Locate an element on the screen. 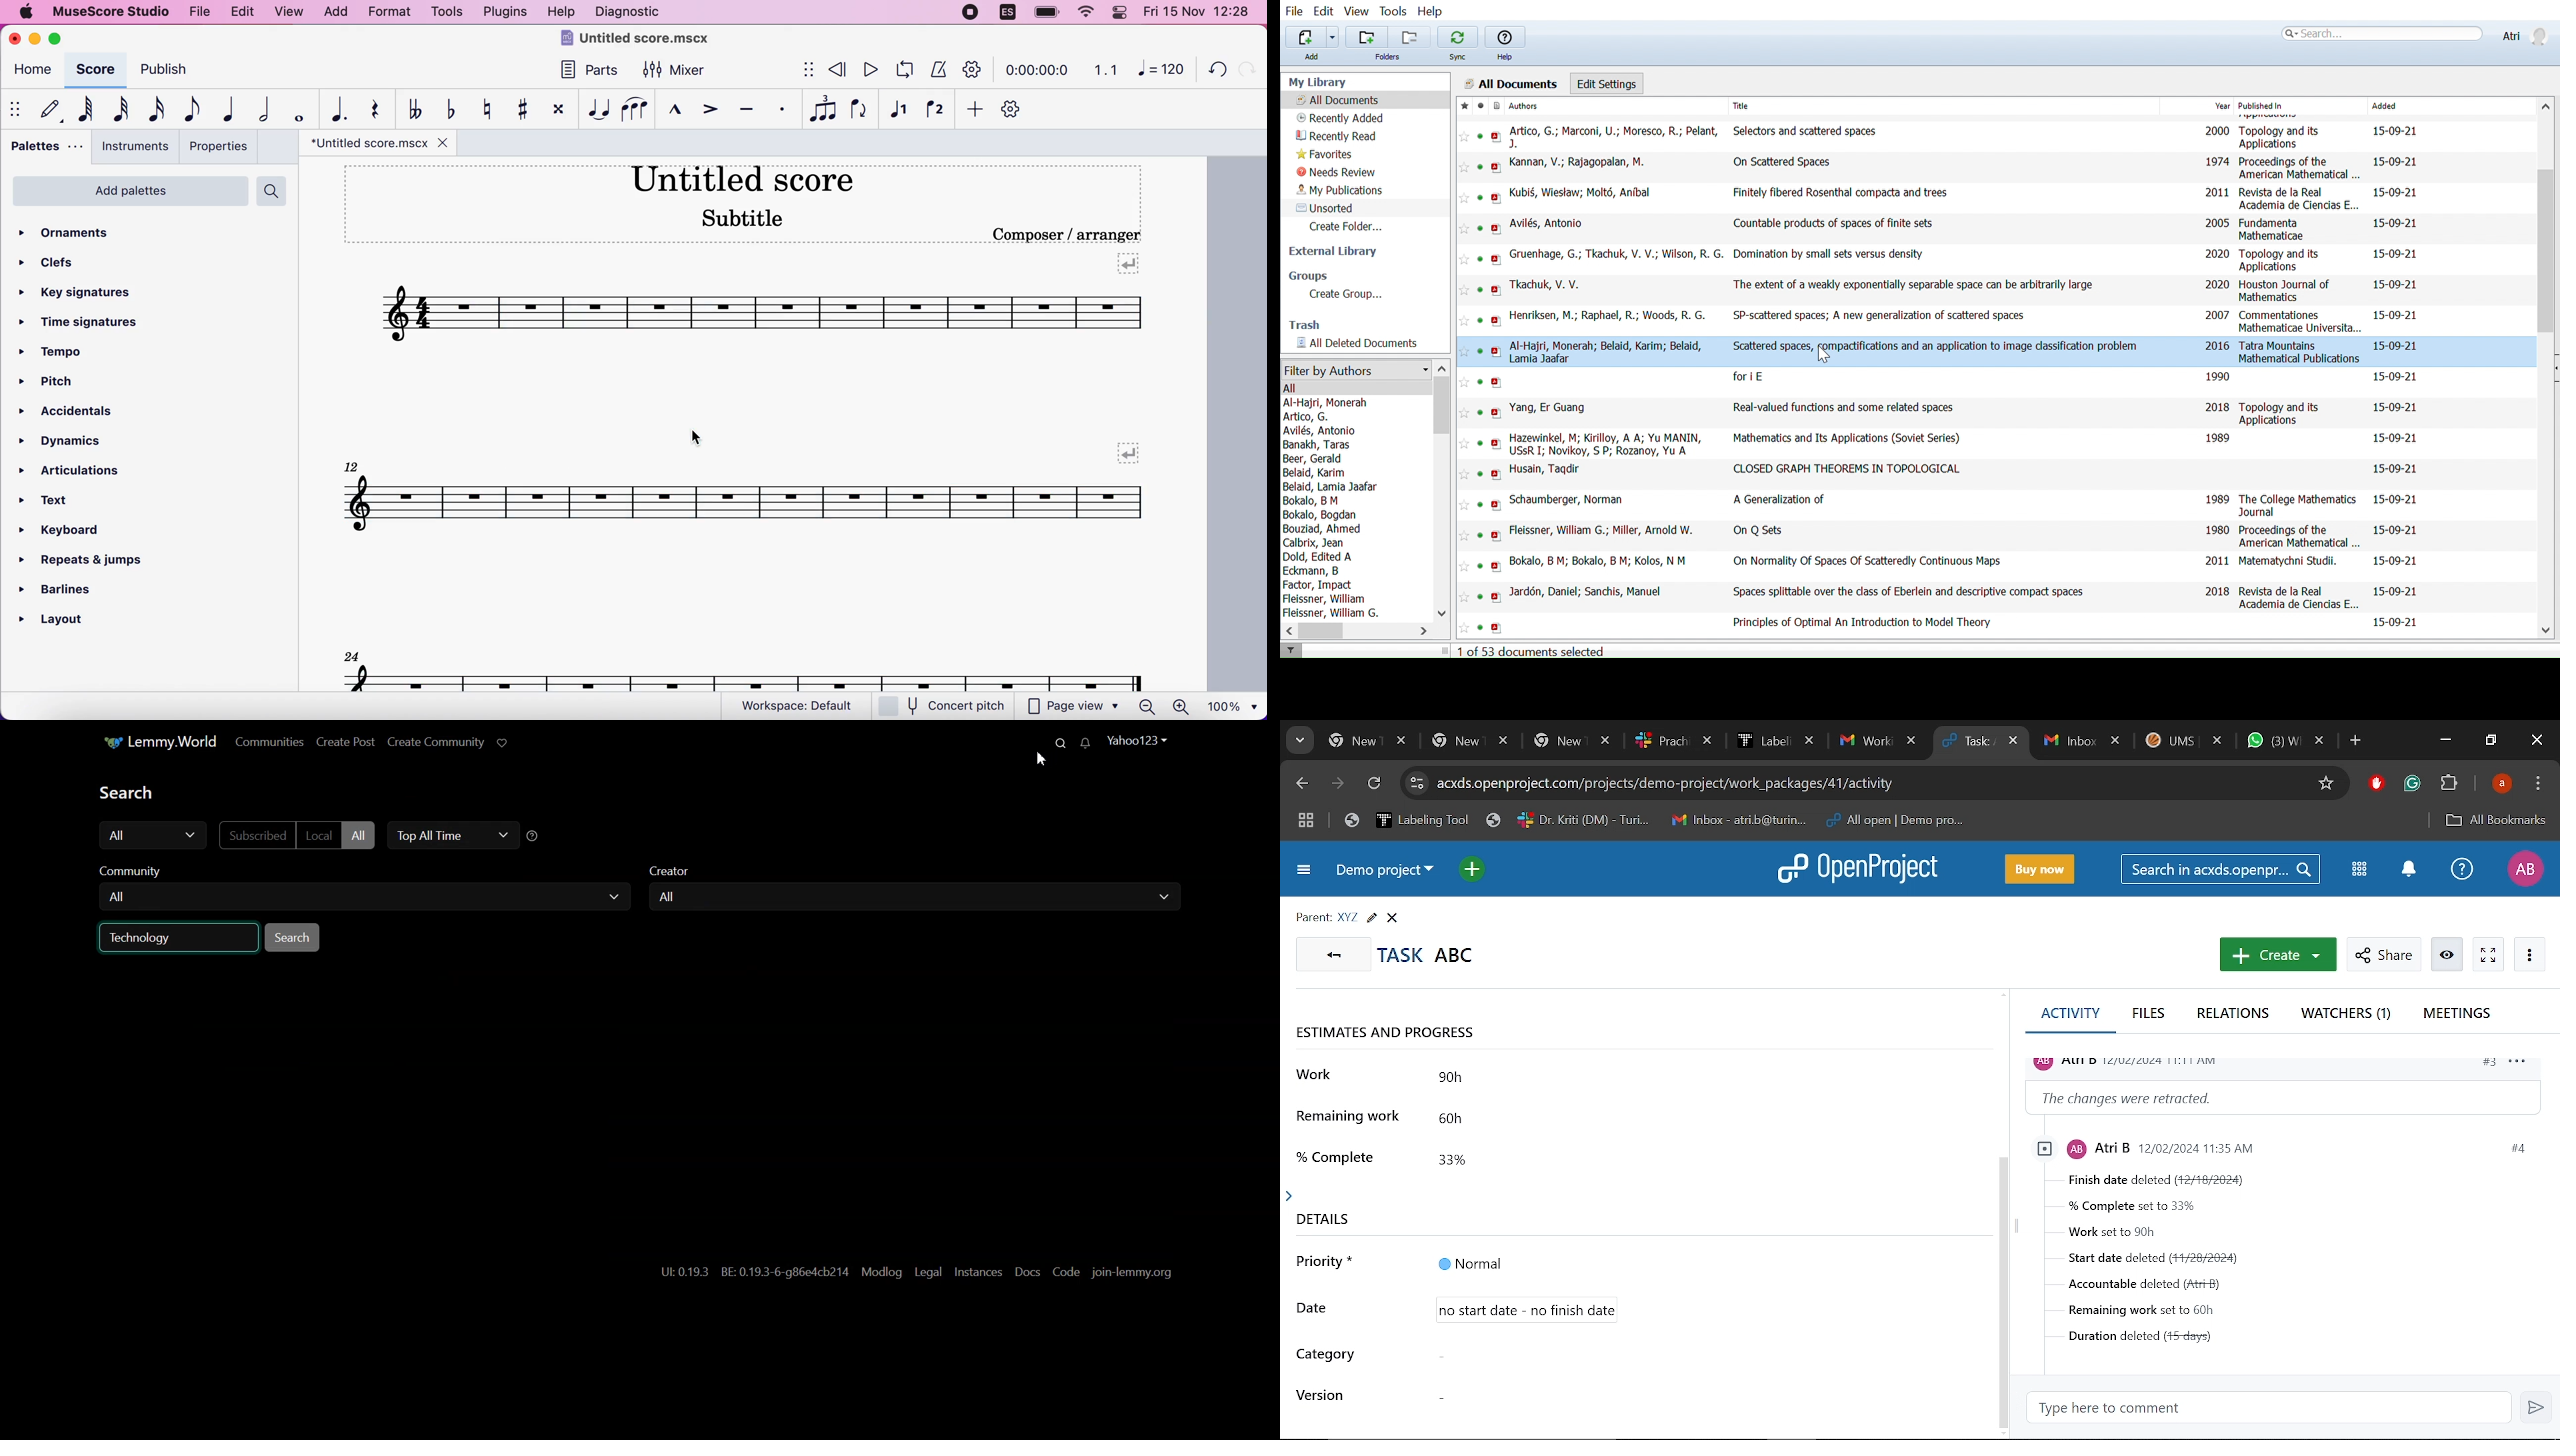 The image size is (2576, 1456). All is located at coordinates (1292, 389).